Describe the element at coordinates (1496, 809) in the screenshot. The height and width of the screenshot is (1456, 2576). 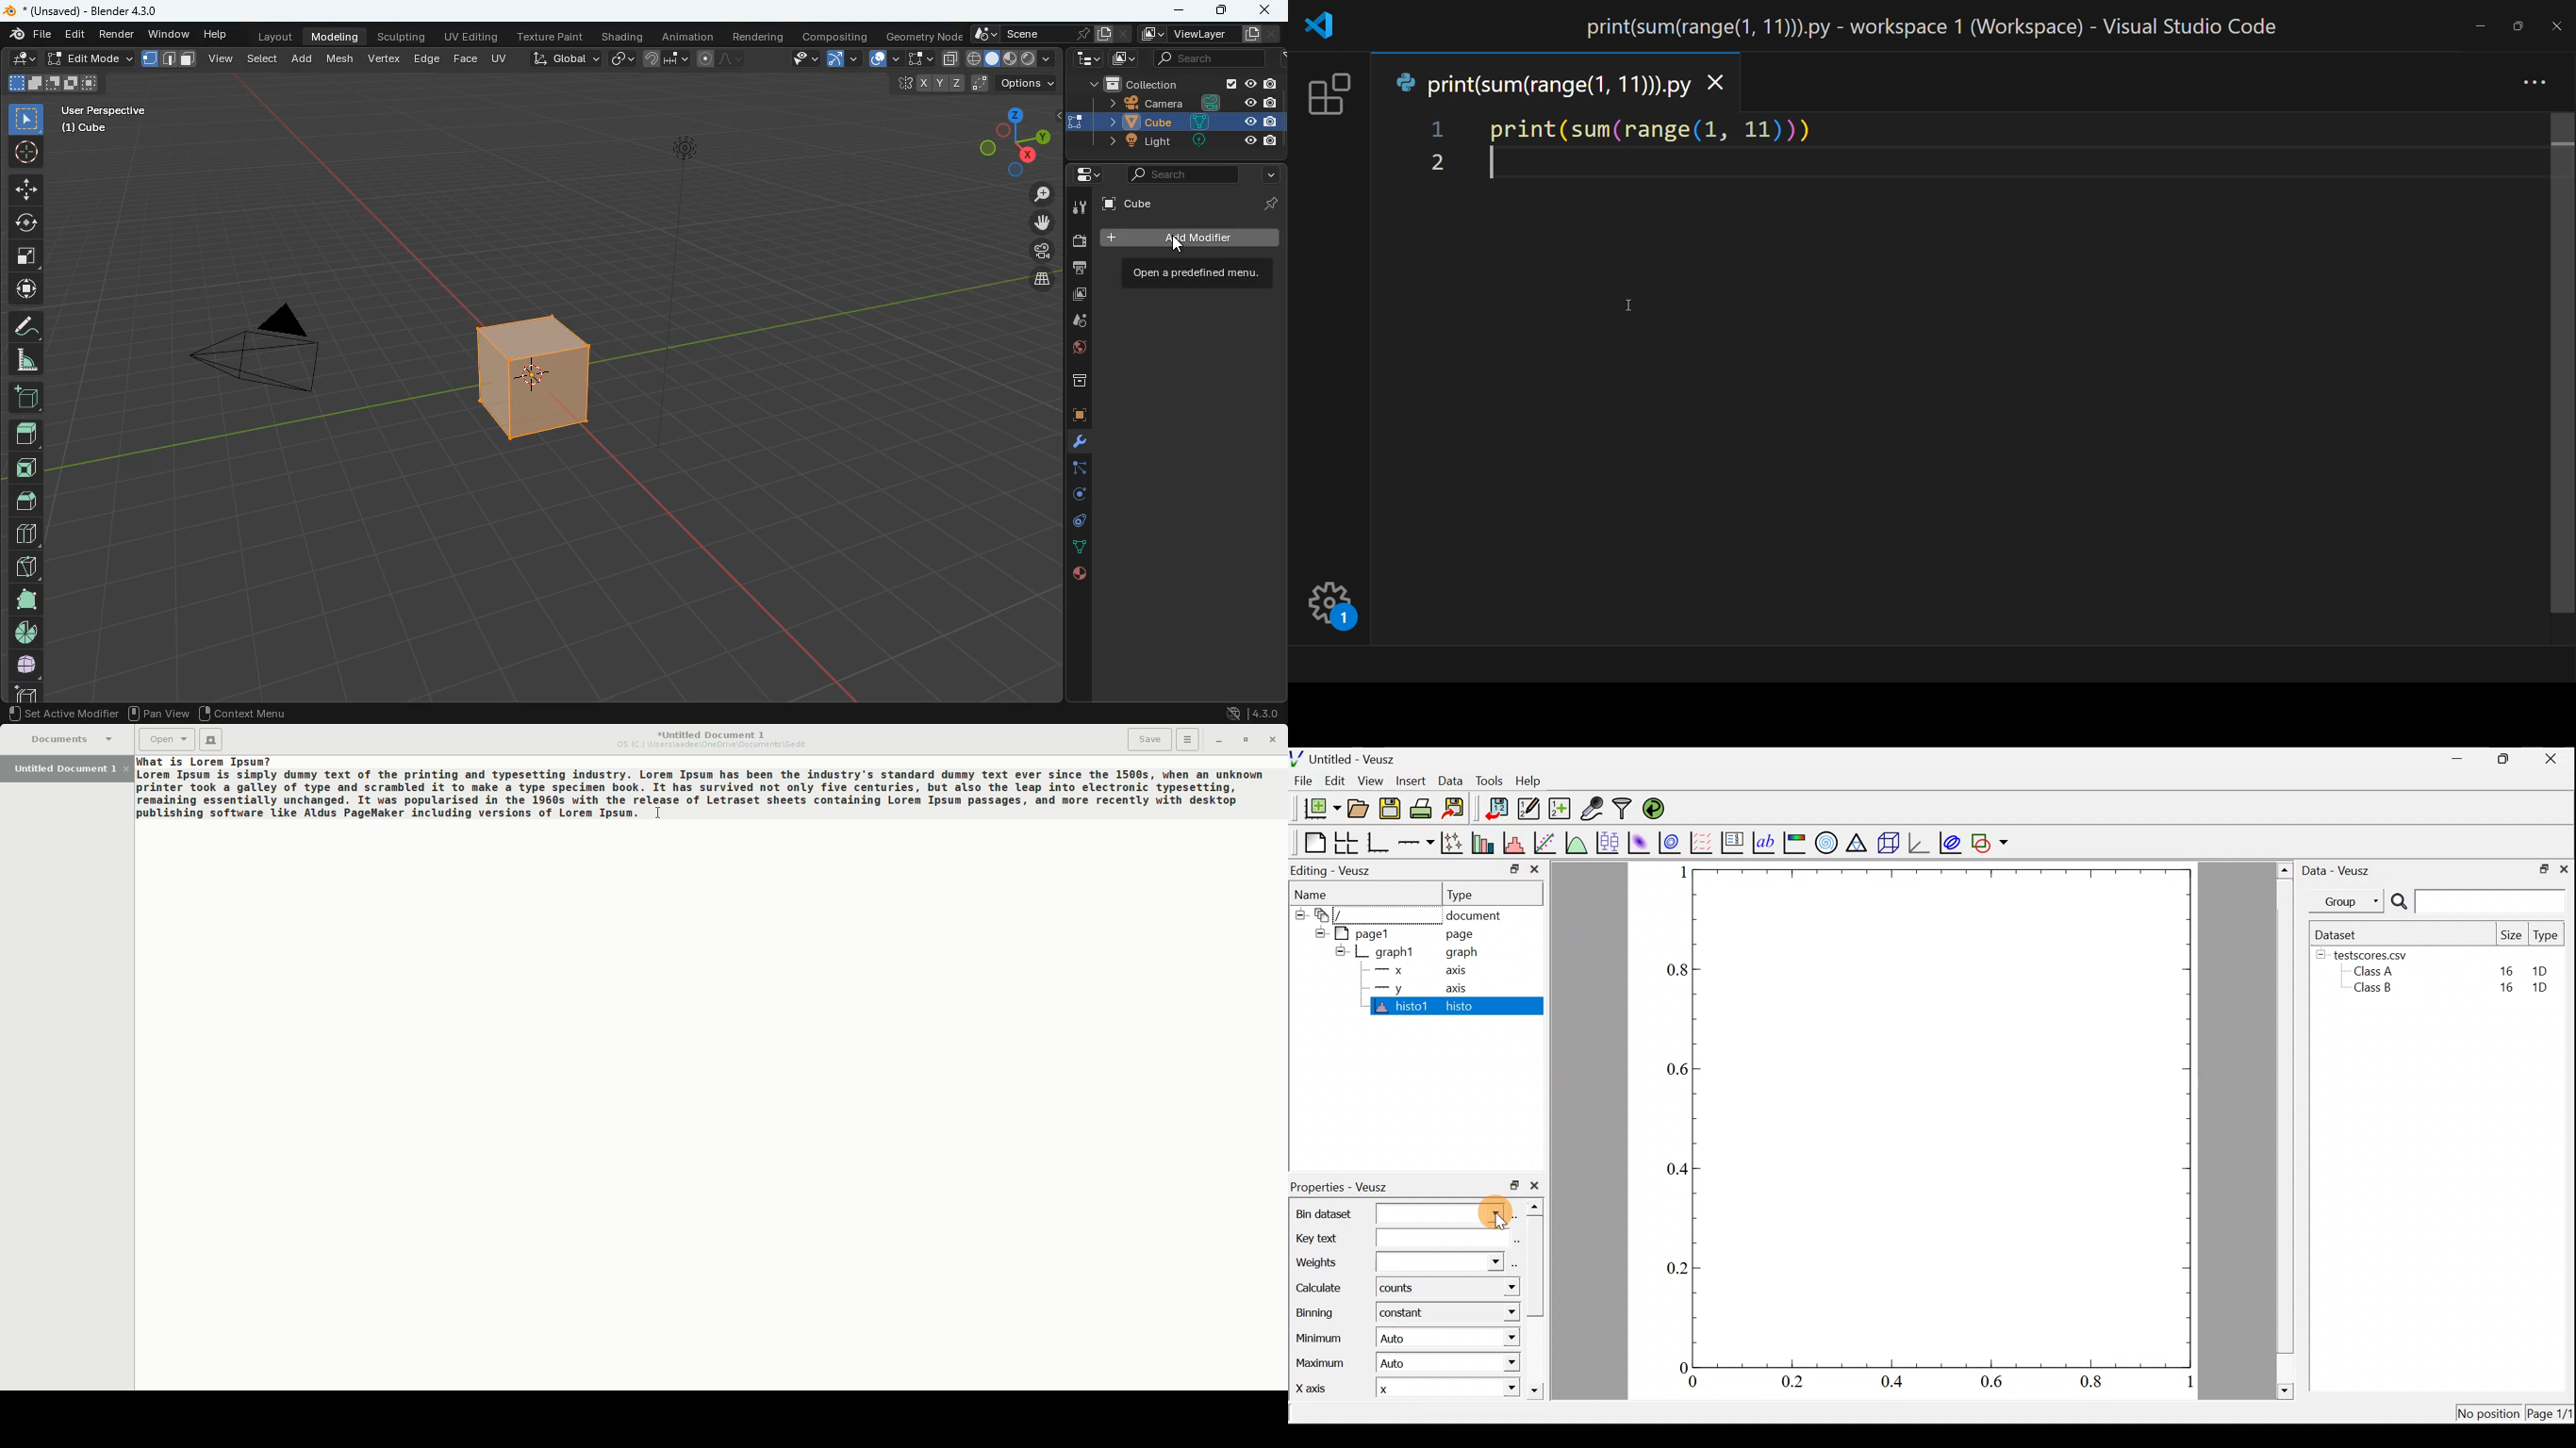
I see `Import data into veusz` at that location.